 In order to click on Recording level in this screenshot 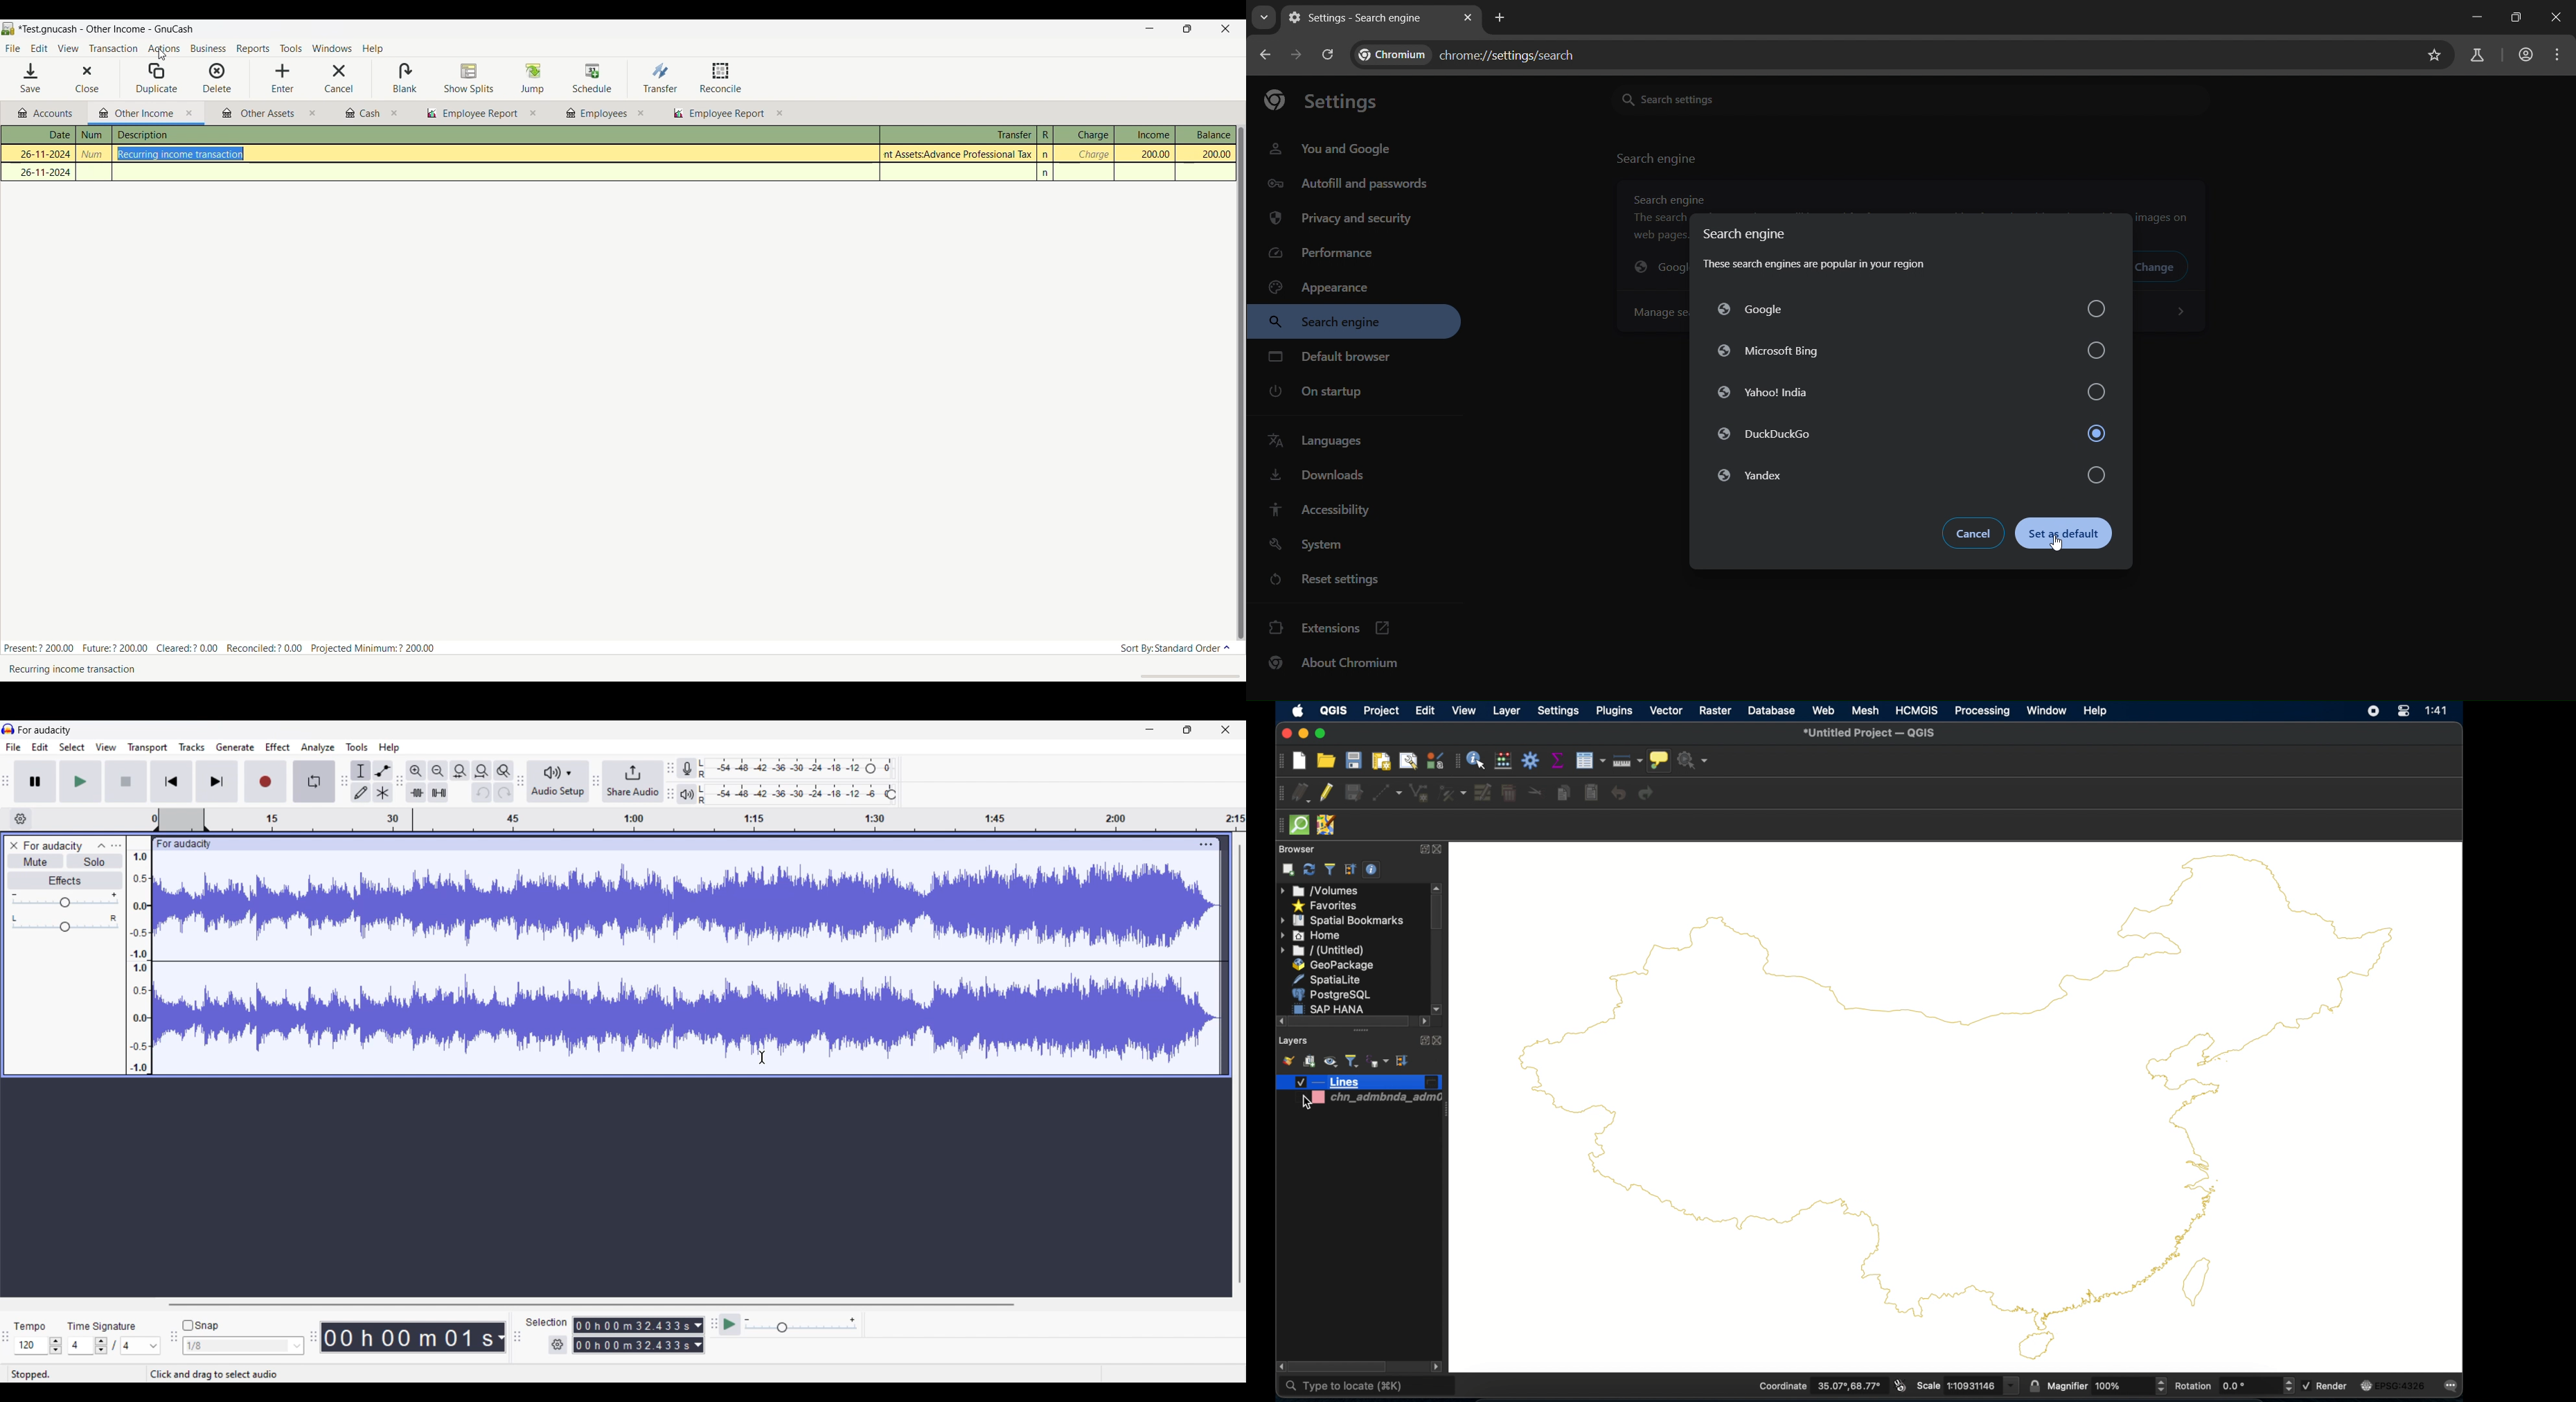, I will do `click(781, 769)`.